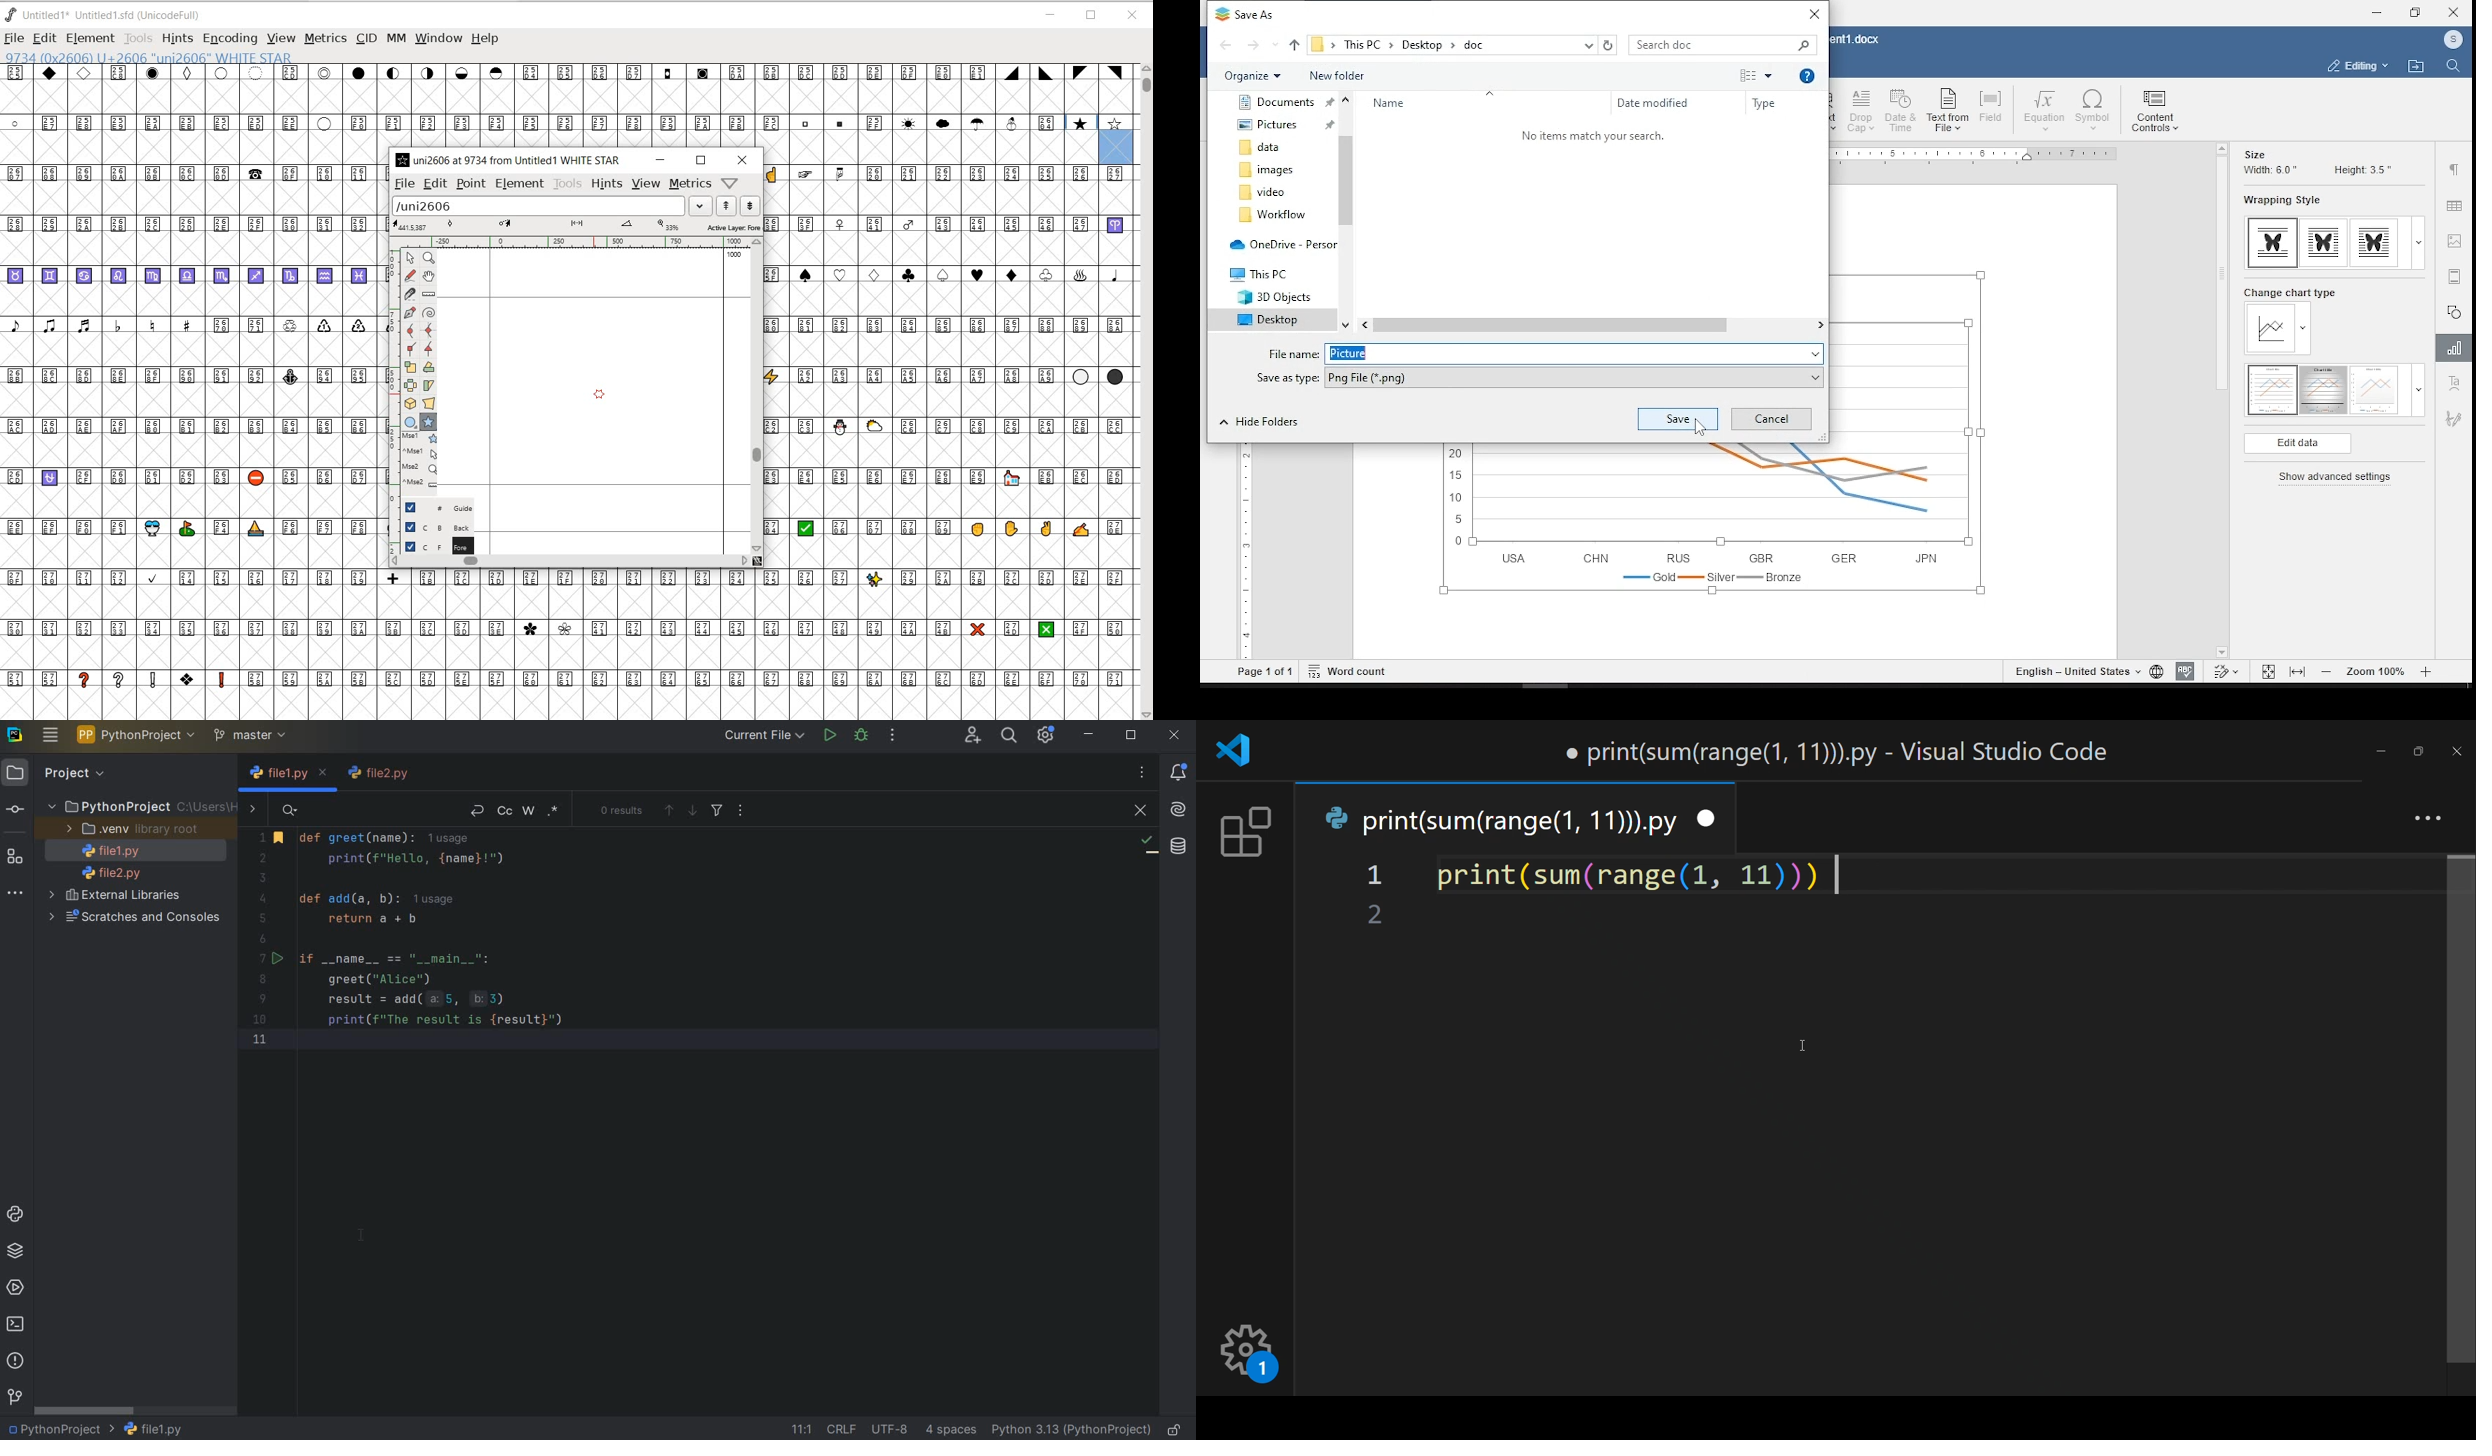 The height and width of the screenshot is (1456, 2492). What do you see at coordinates (108, 16) in the screenshot?
I see `Untitled 1* Untitled 1.sfd (UnicodeFull)` at bounding box center [108, 16].